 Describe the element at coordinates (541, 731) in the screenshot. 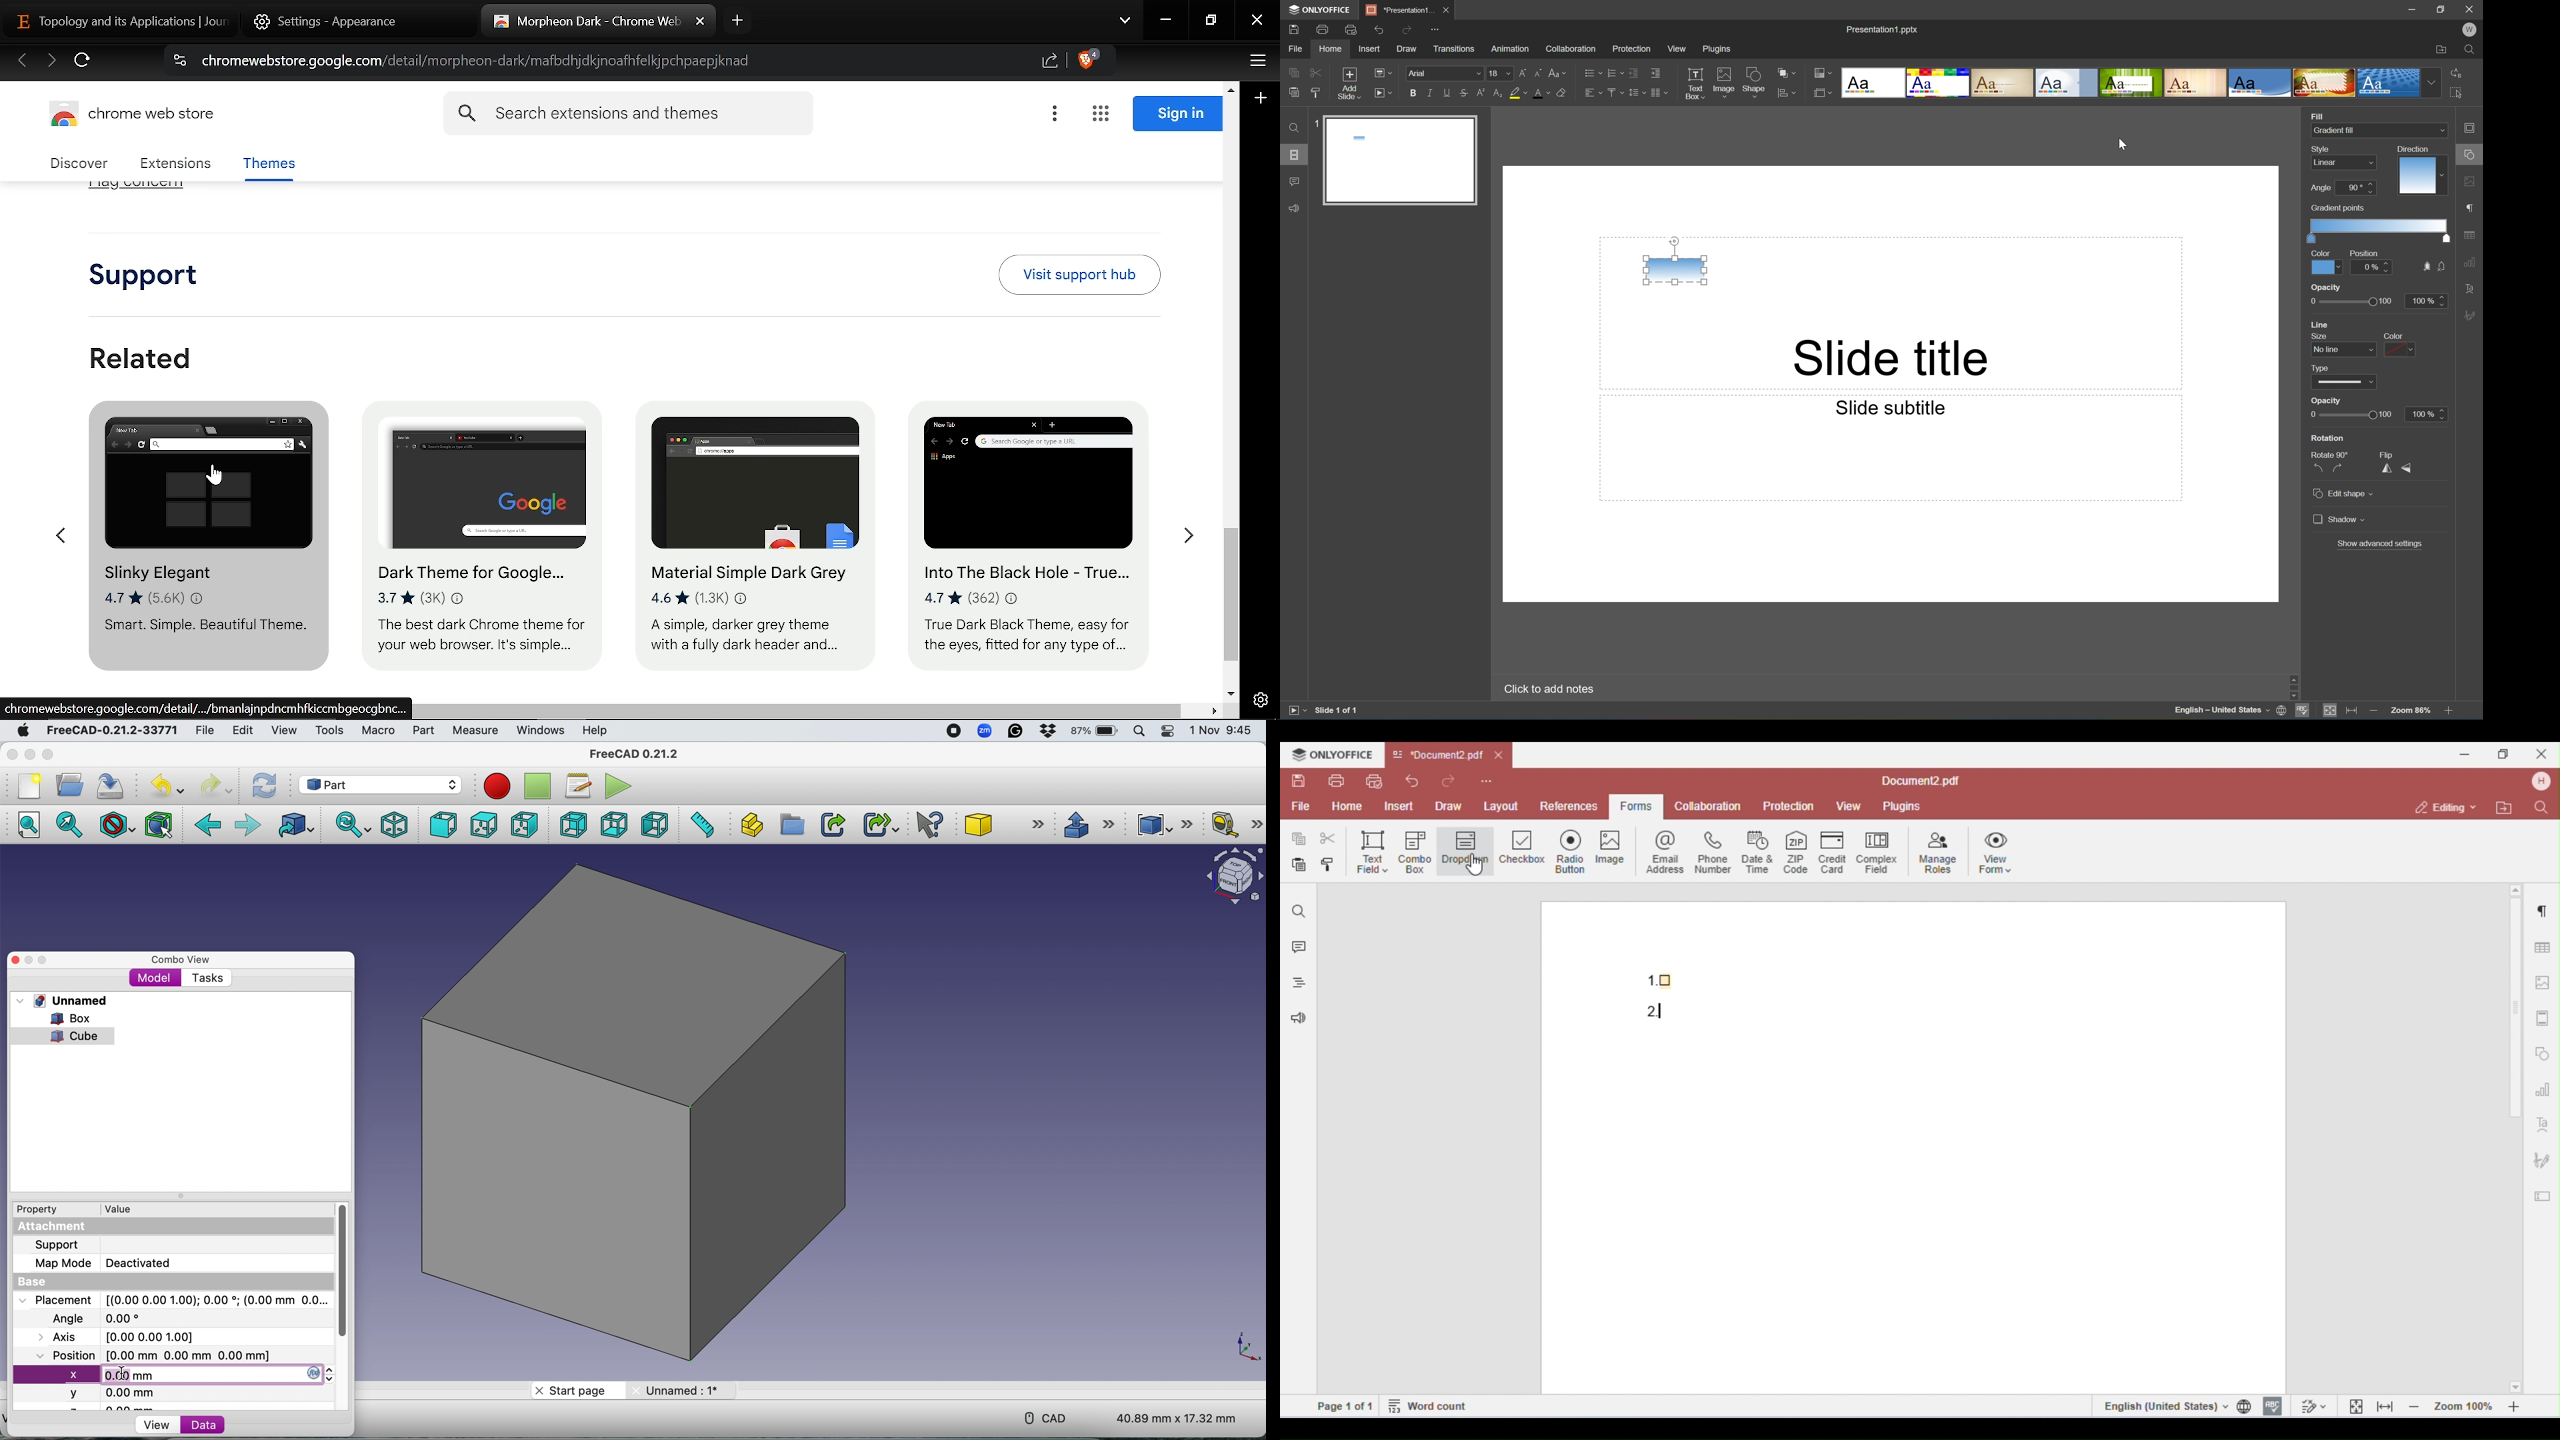

I see `Windows` at that location.